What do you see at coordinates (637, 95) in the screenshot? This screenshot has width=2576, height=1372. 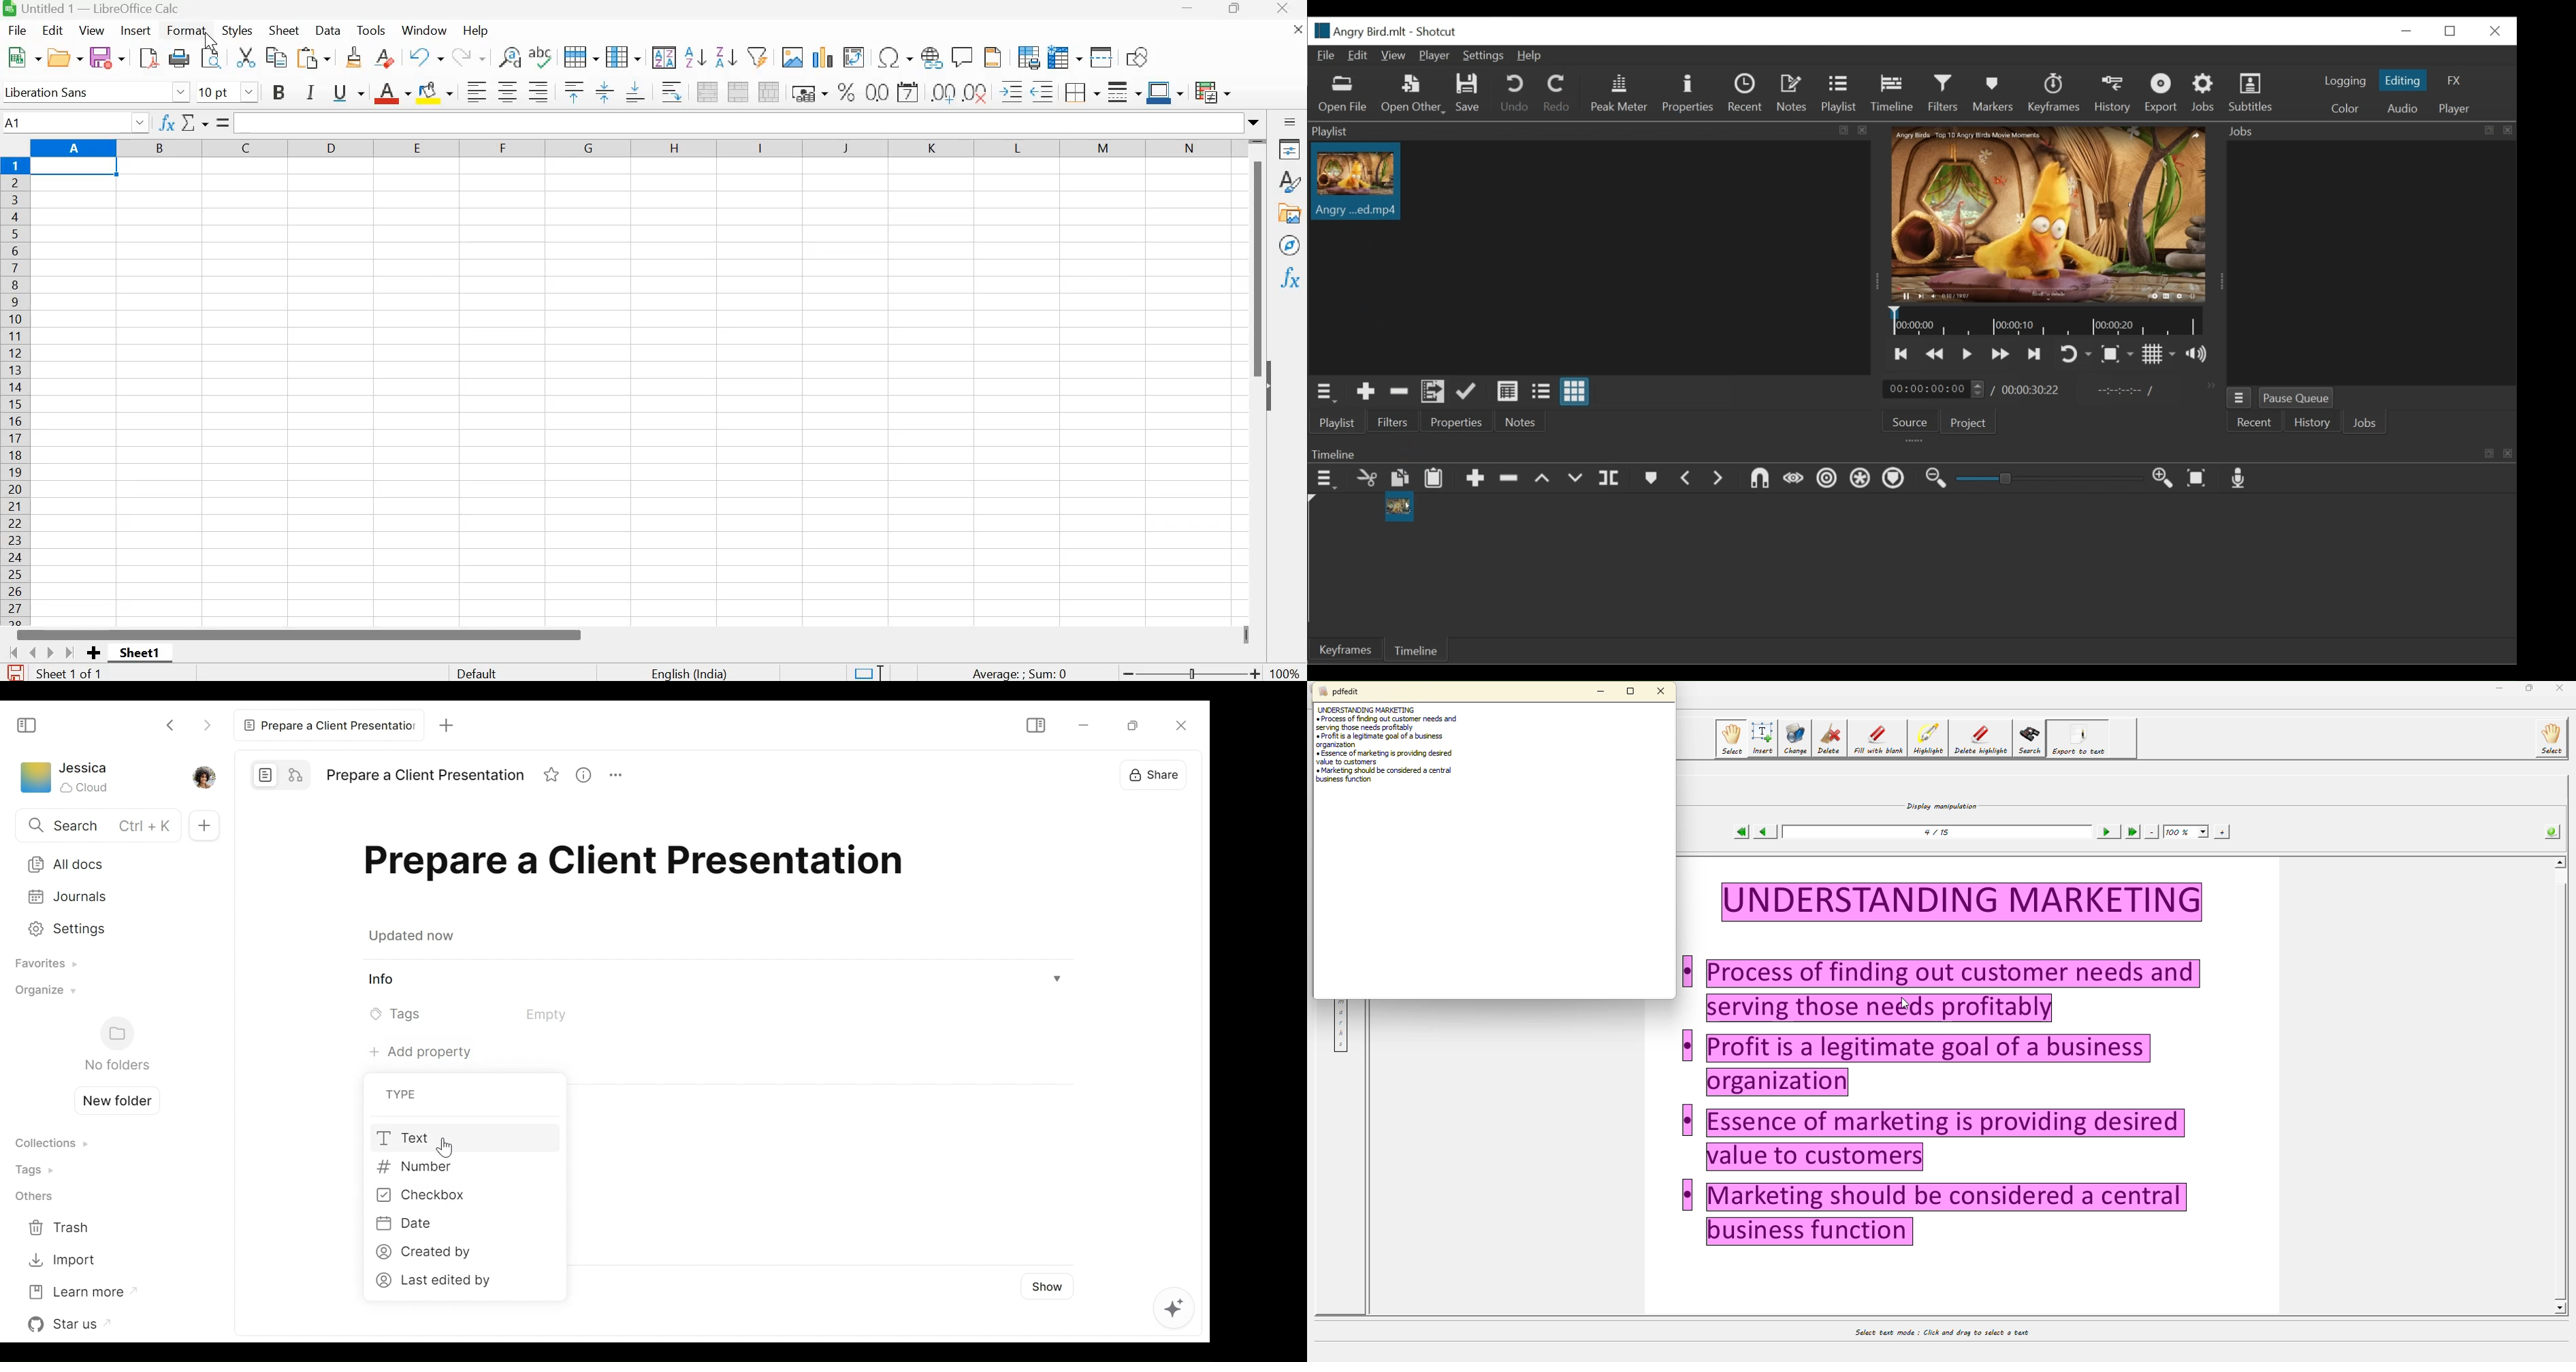 I see `Align bottom` at bounding box center [637, 95].